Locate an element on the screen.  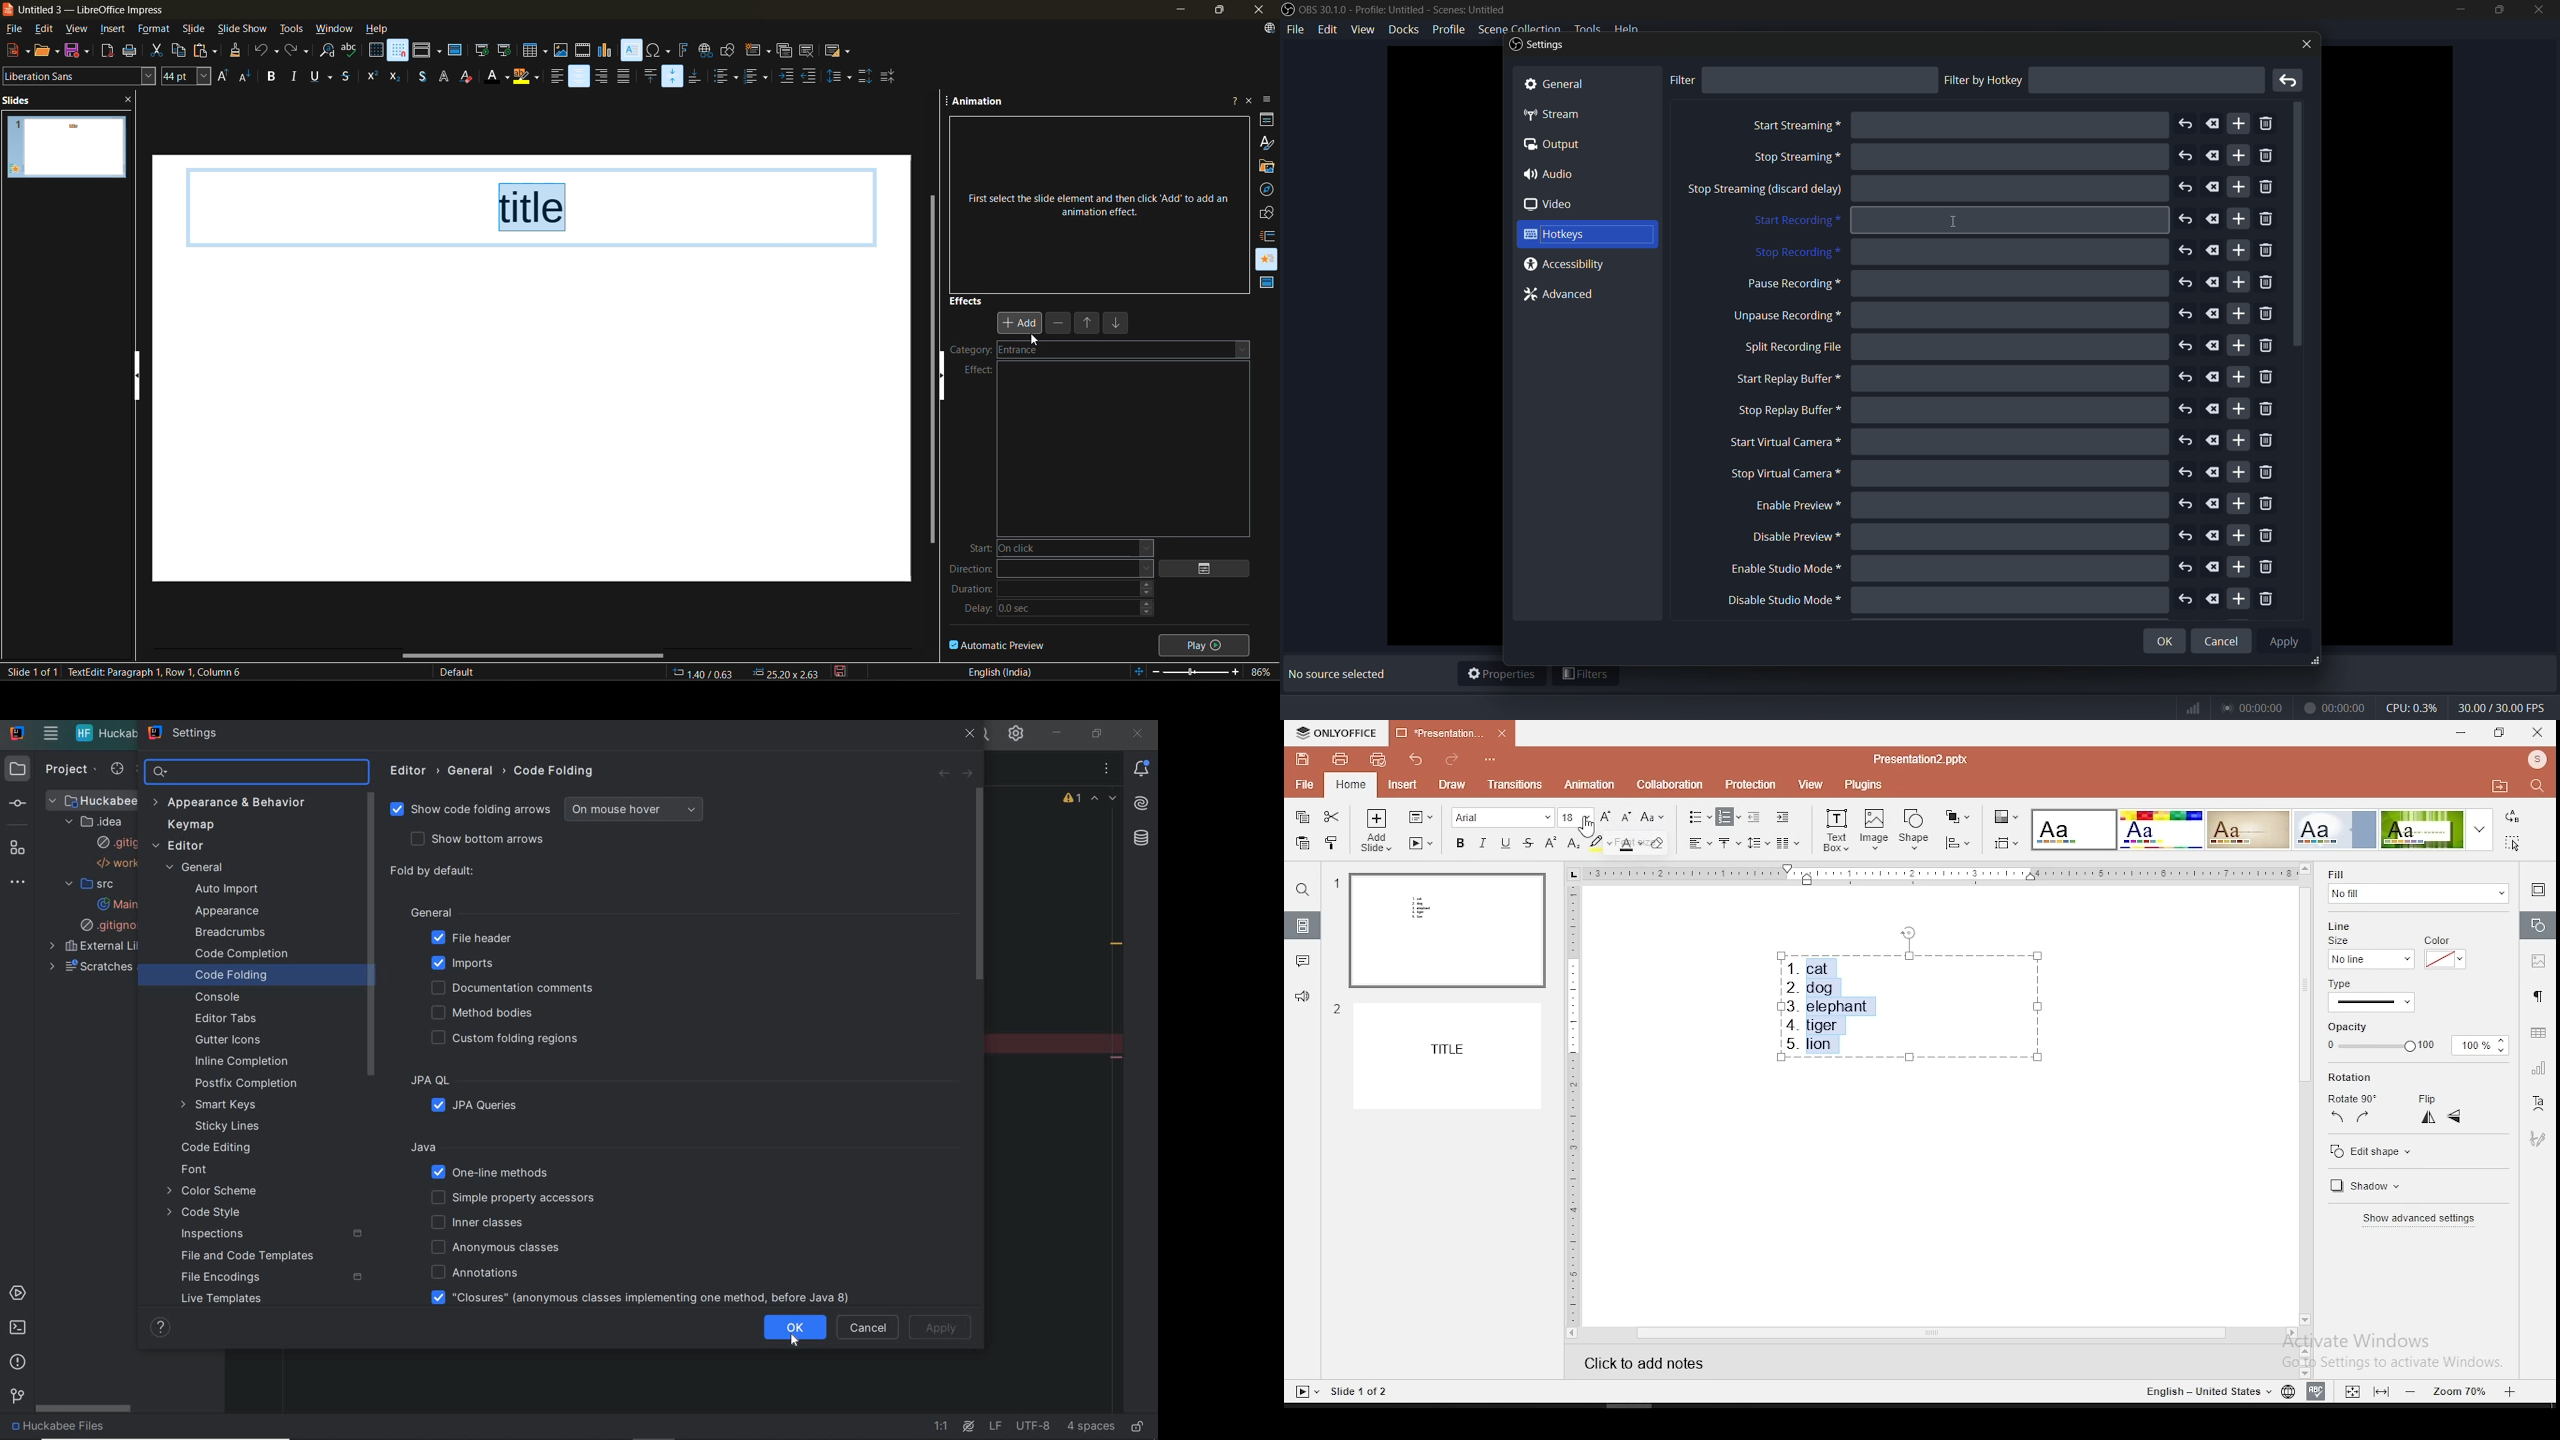
undo is located at coordinates (2189, 599).